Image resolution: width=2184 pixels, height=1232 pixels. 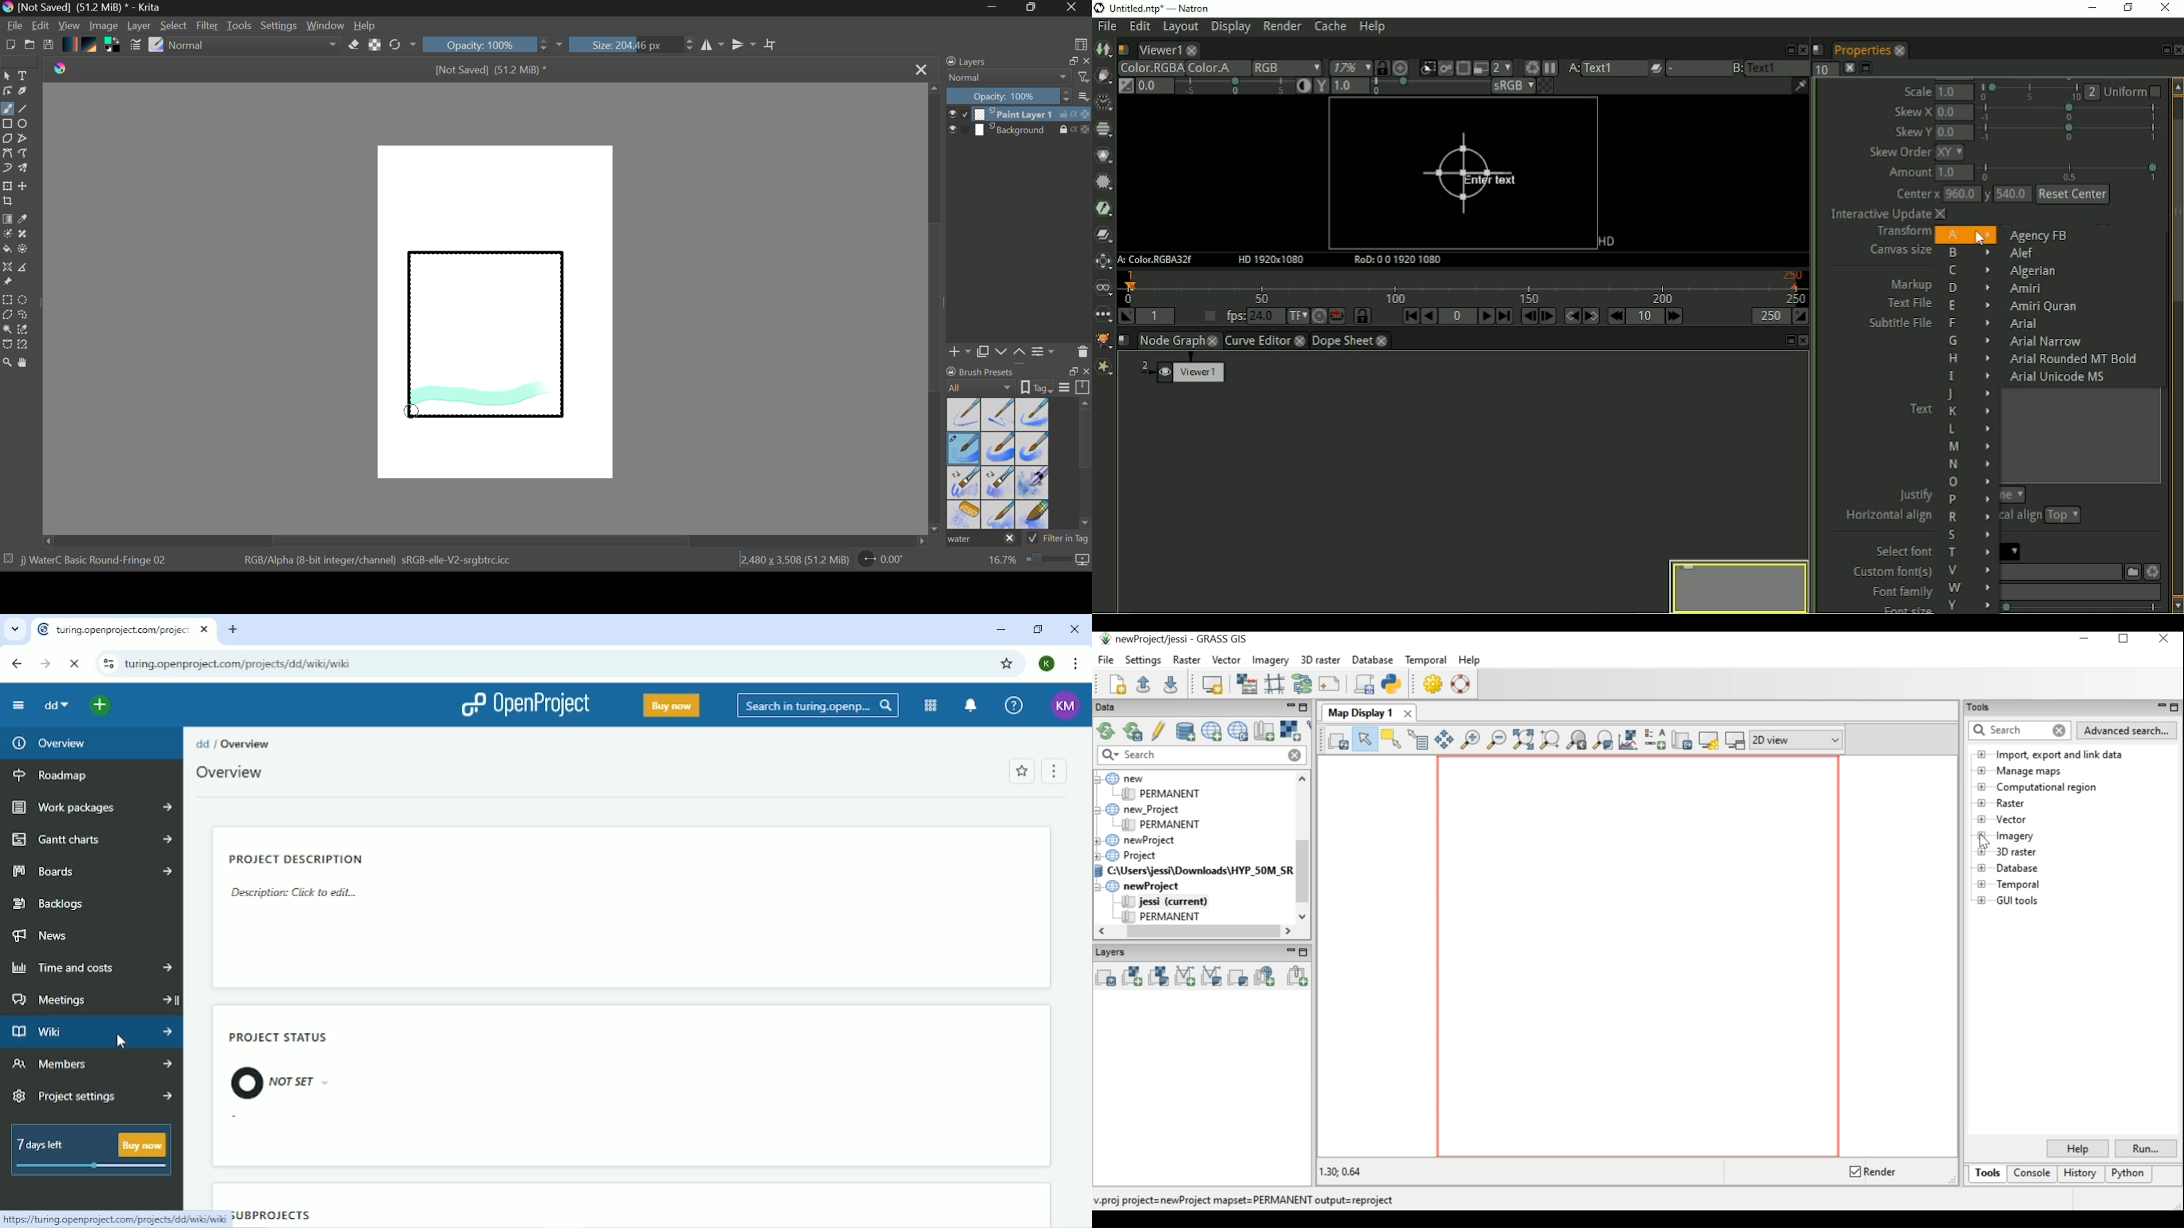 I want to click on Select, so click(x=175, y=26).